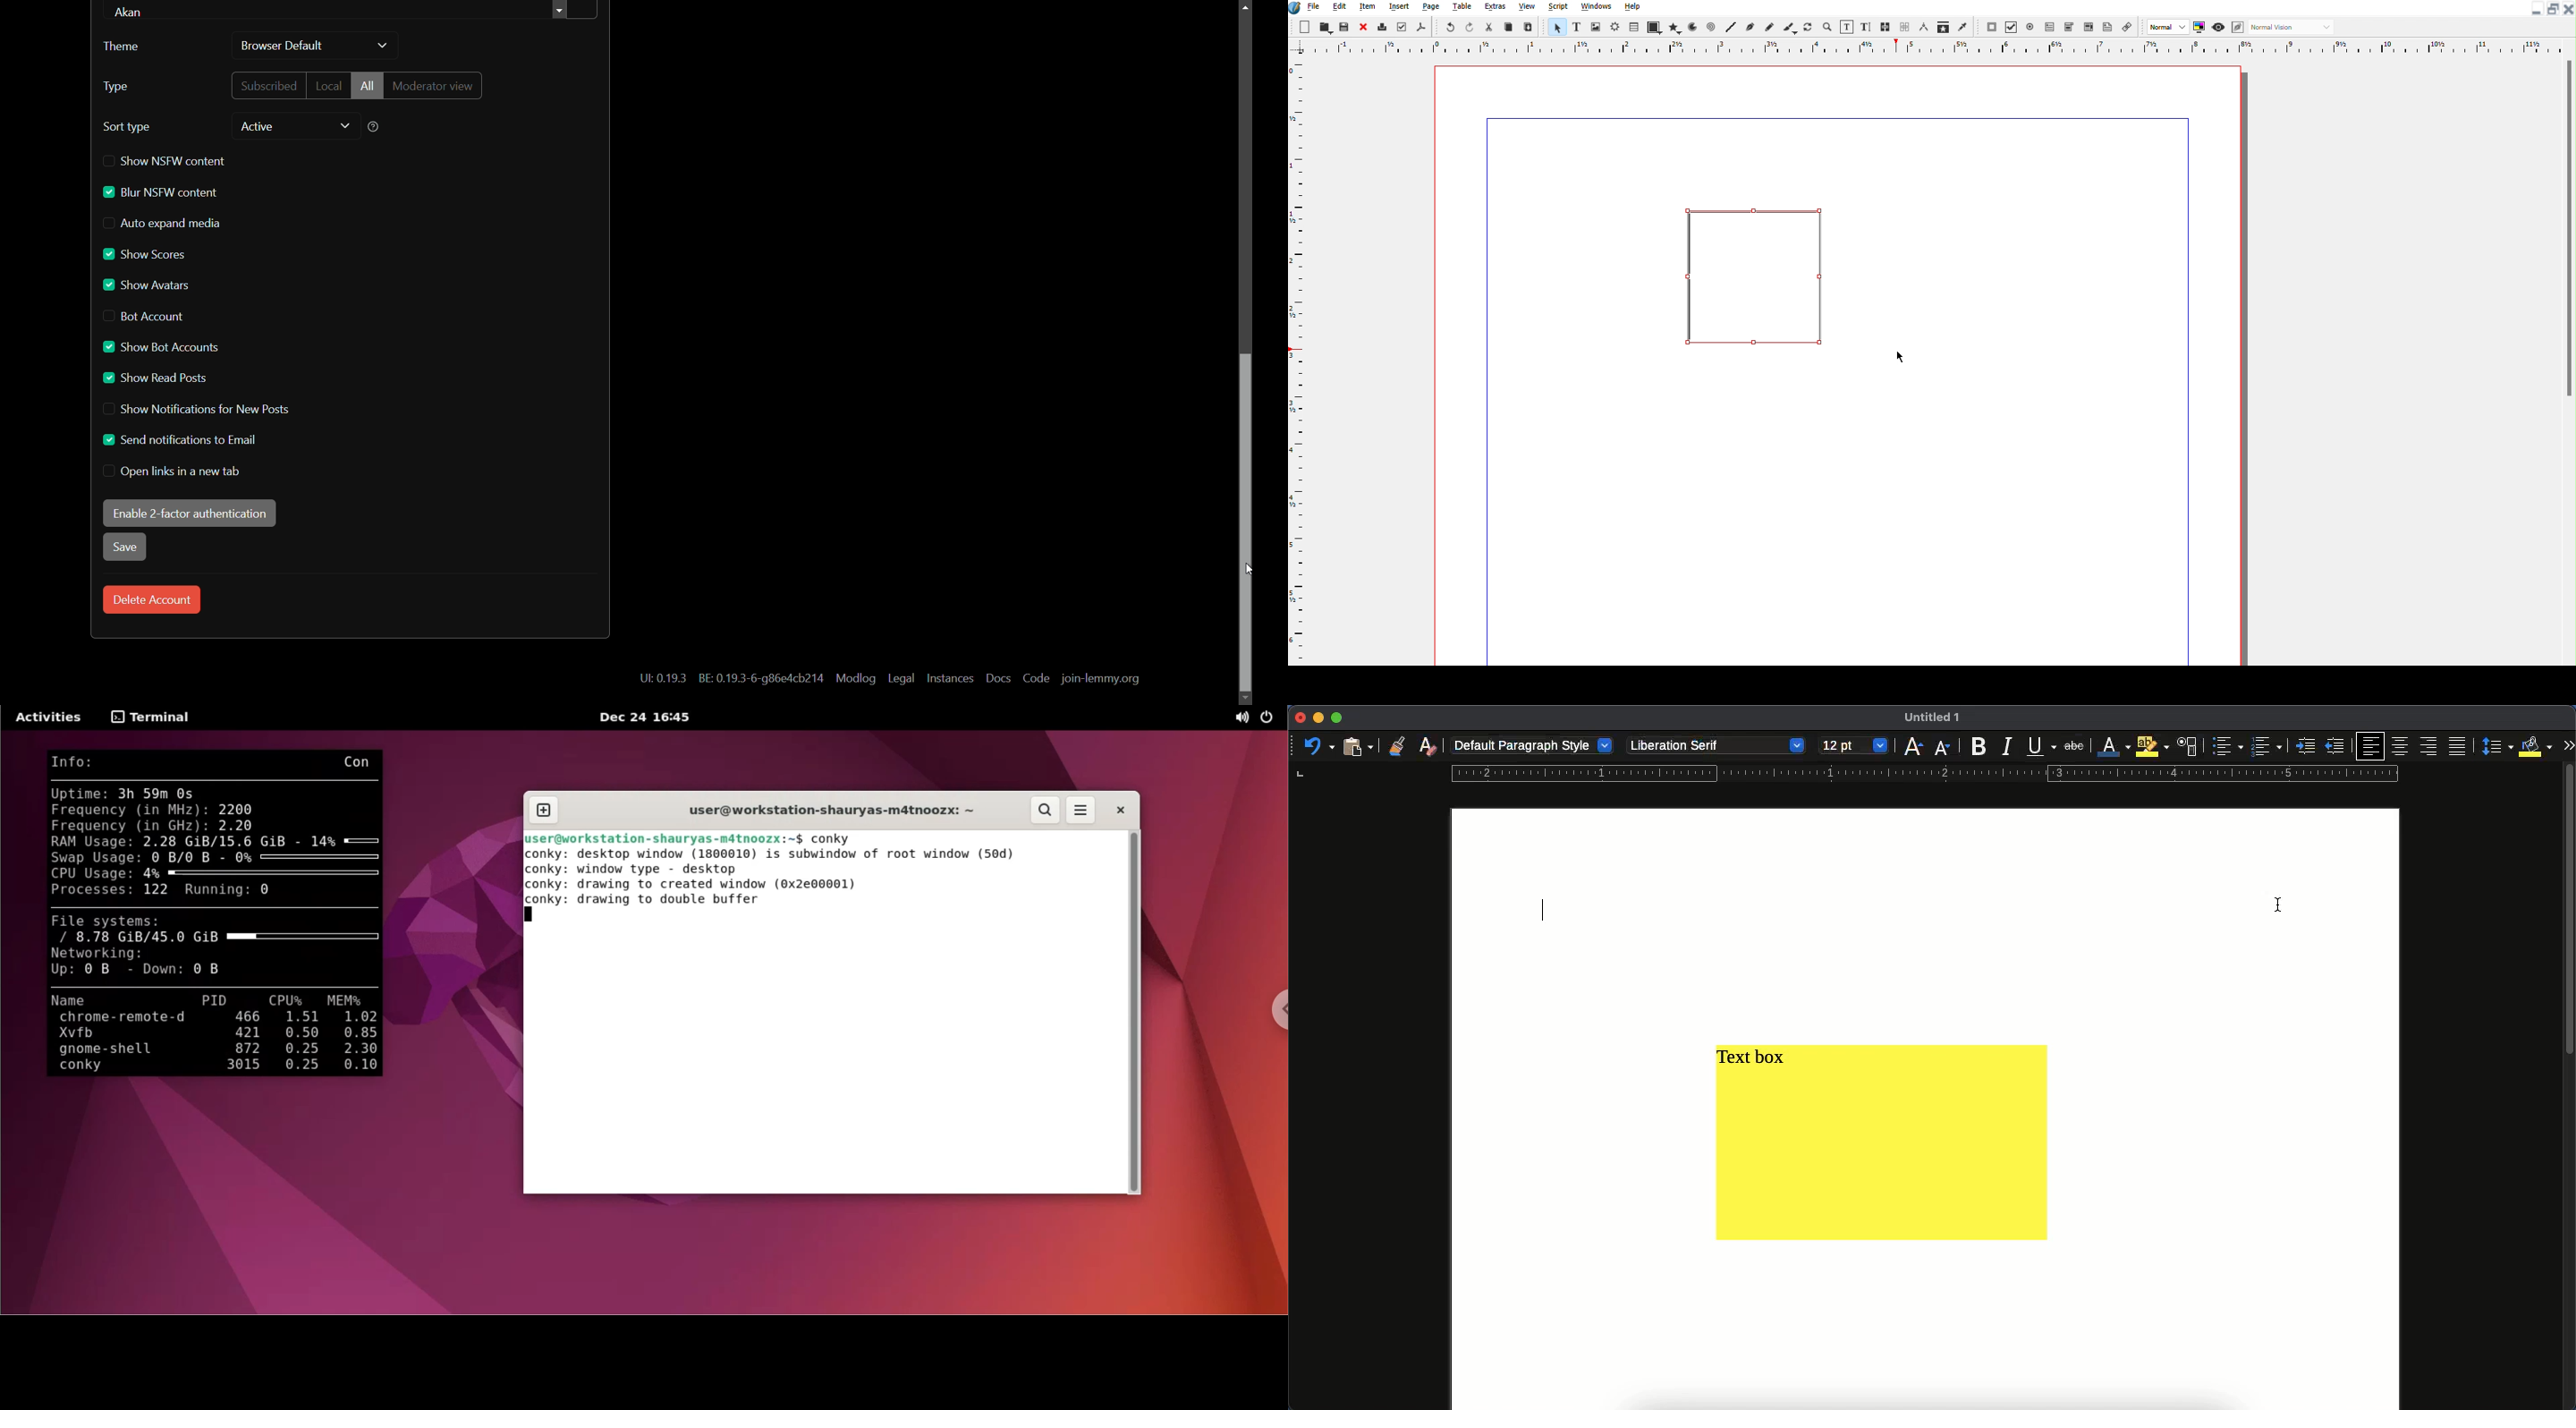  I want to click on Cut, so click(1490, 28).